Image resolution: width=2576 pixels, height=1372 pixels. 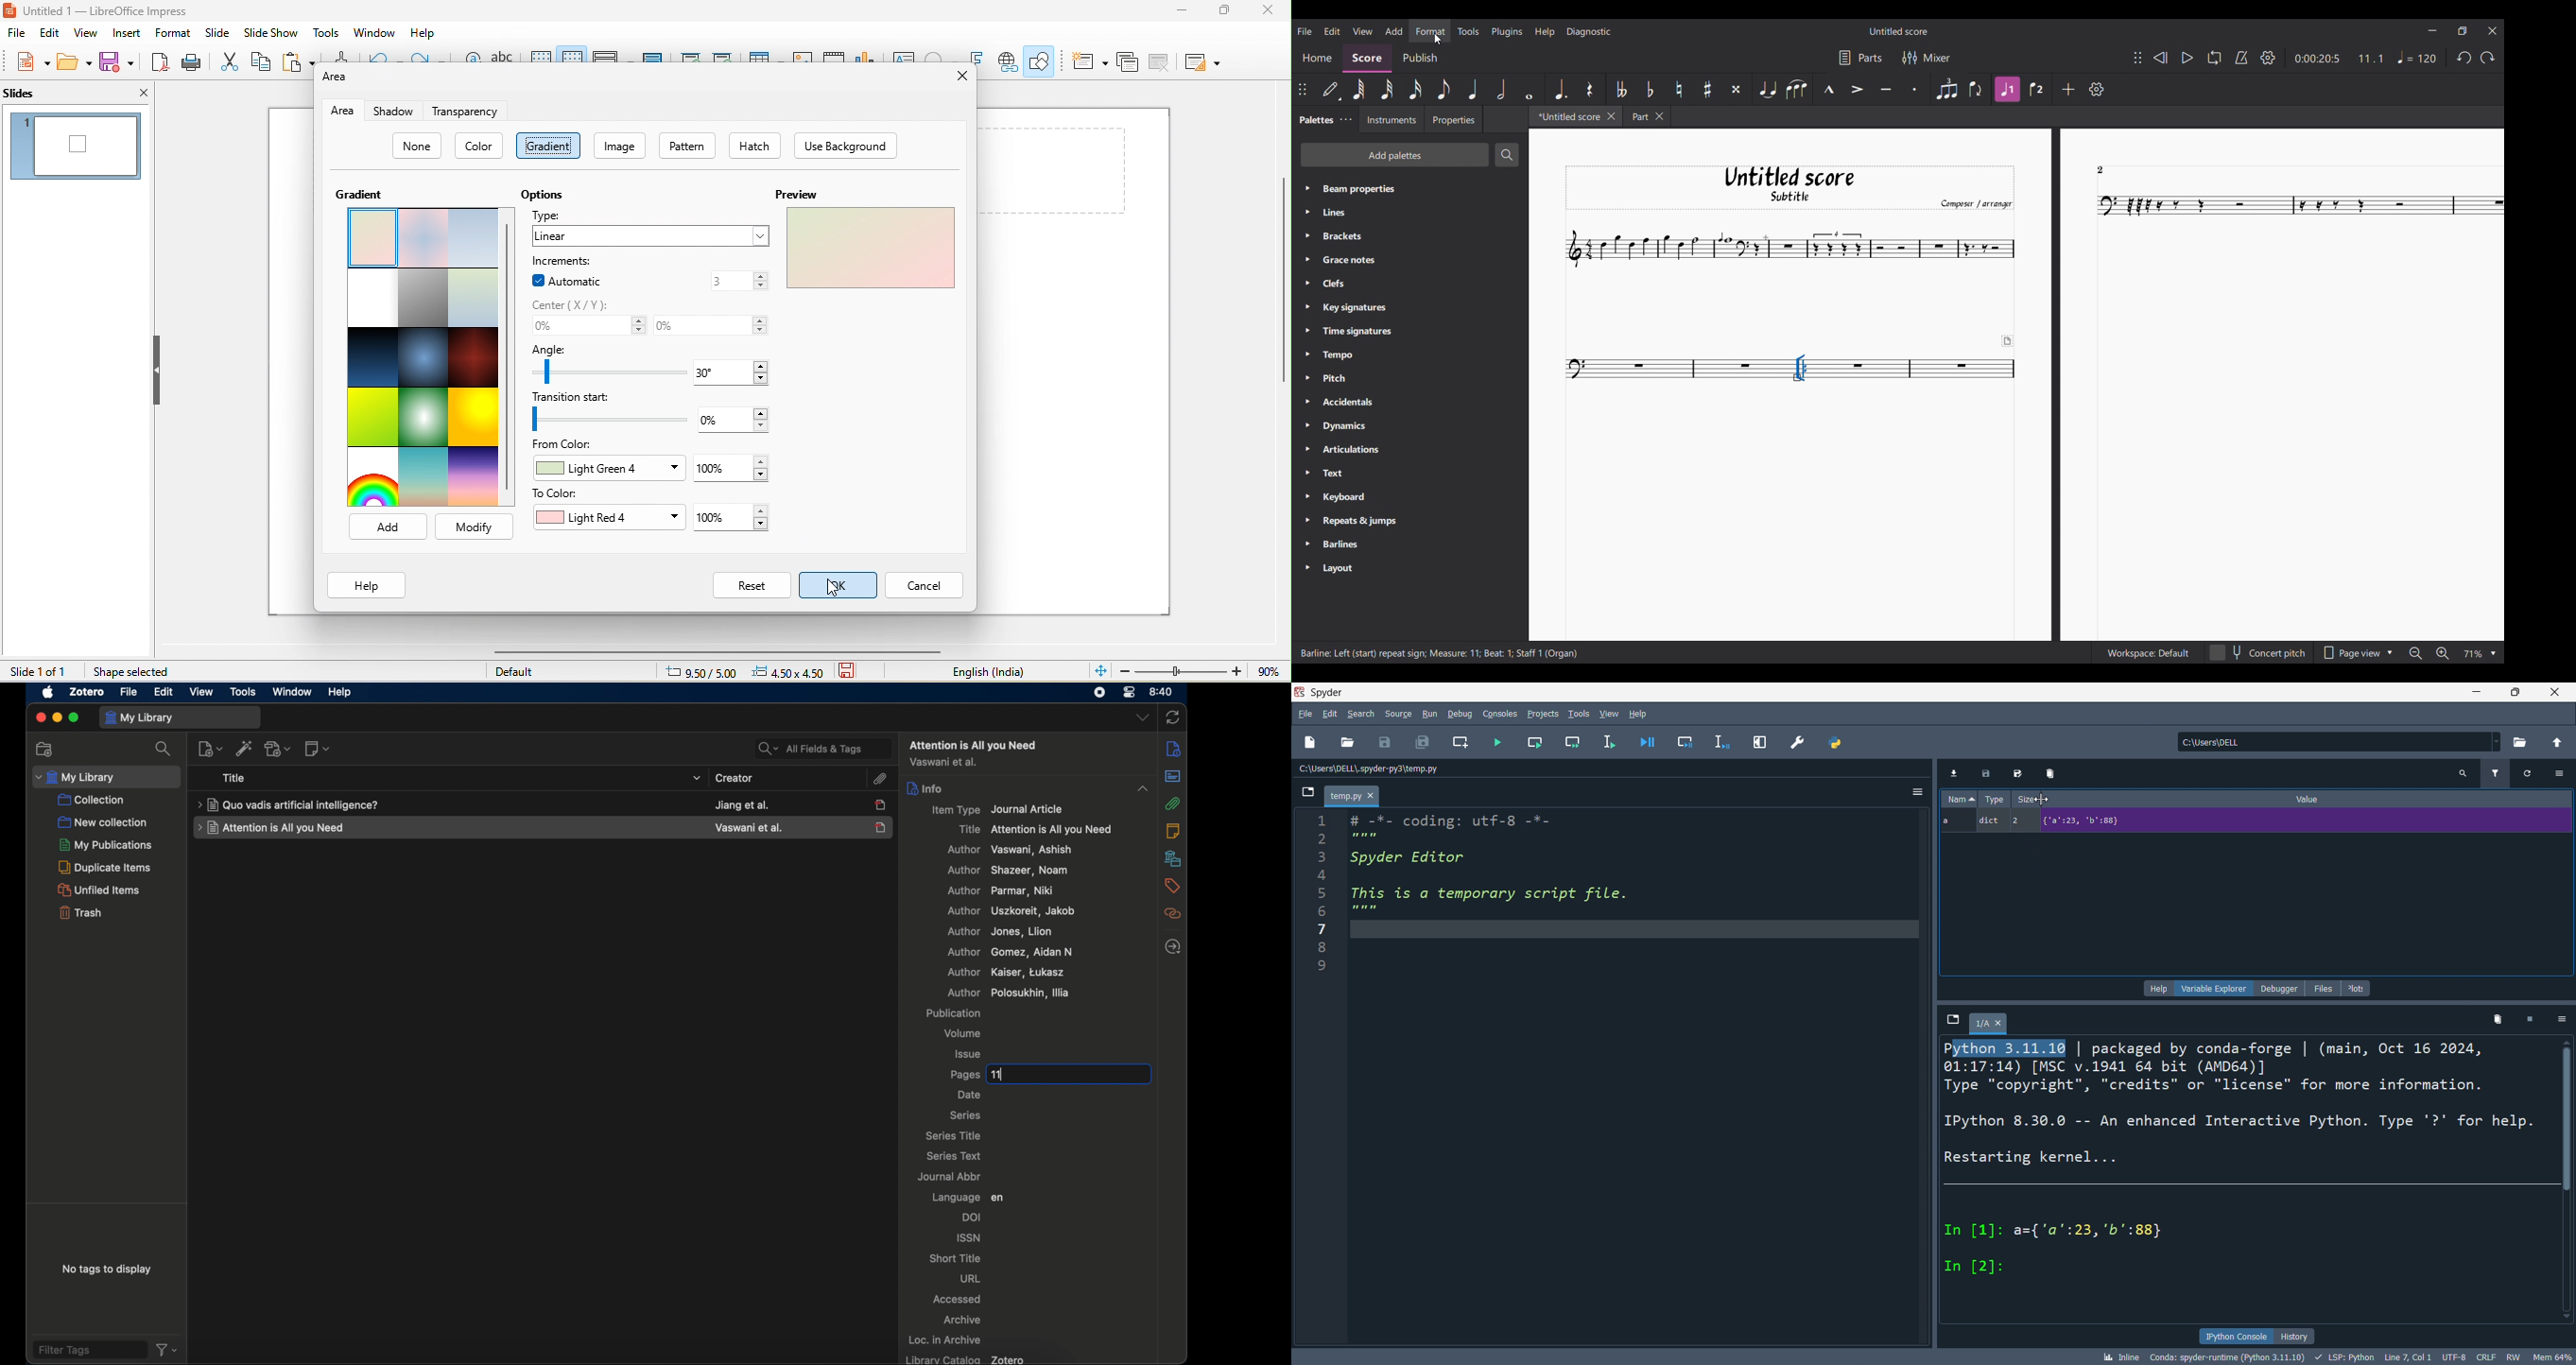 I want to click on close, so click(x=1271, y=11).